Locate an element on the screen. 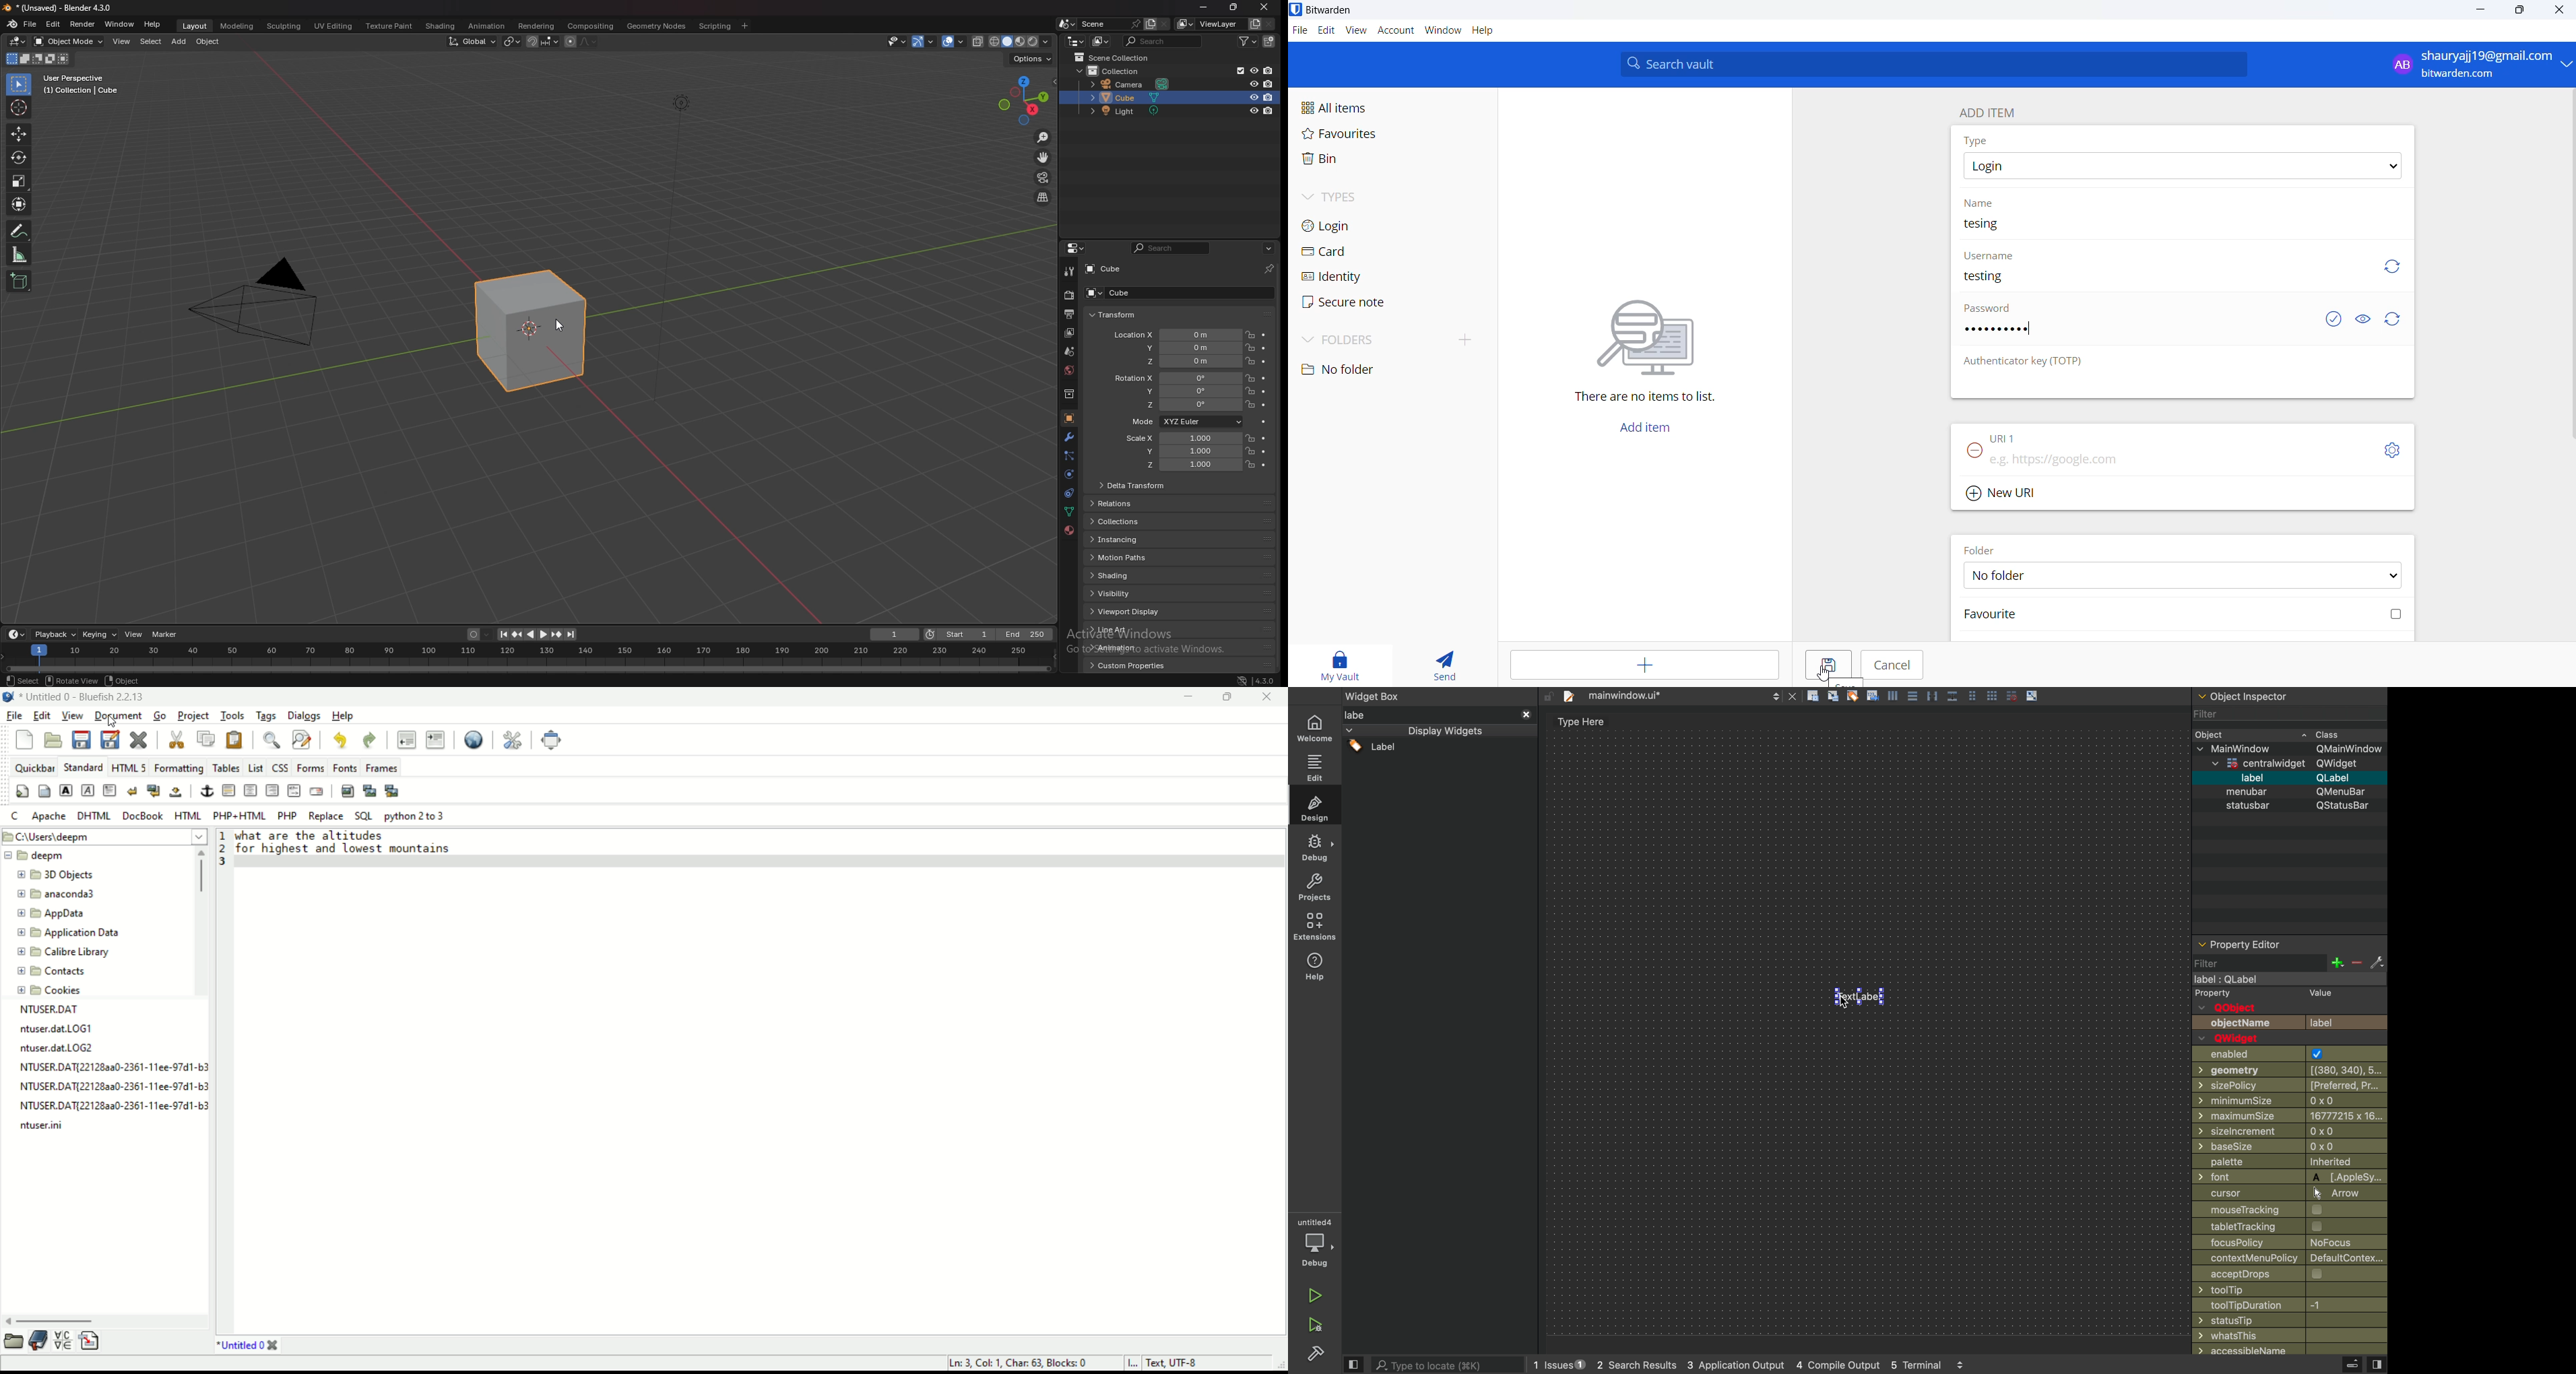 This screenshot has height=1400, width=2576. help is located at coordinates (153, 25).